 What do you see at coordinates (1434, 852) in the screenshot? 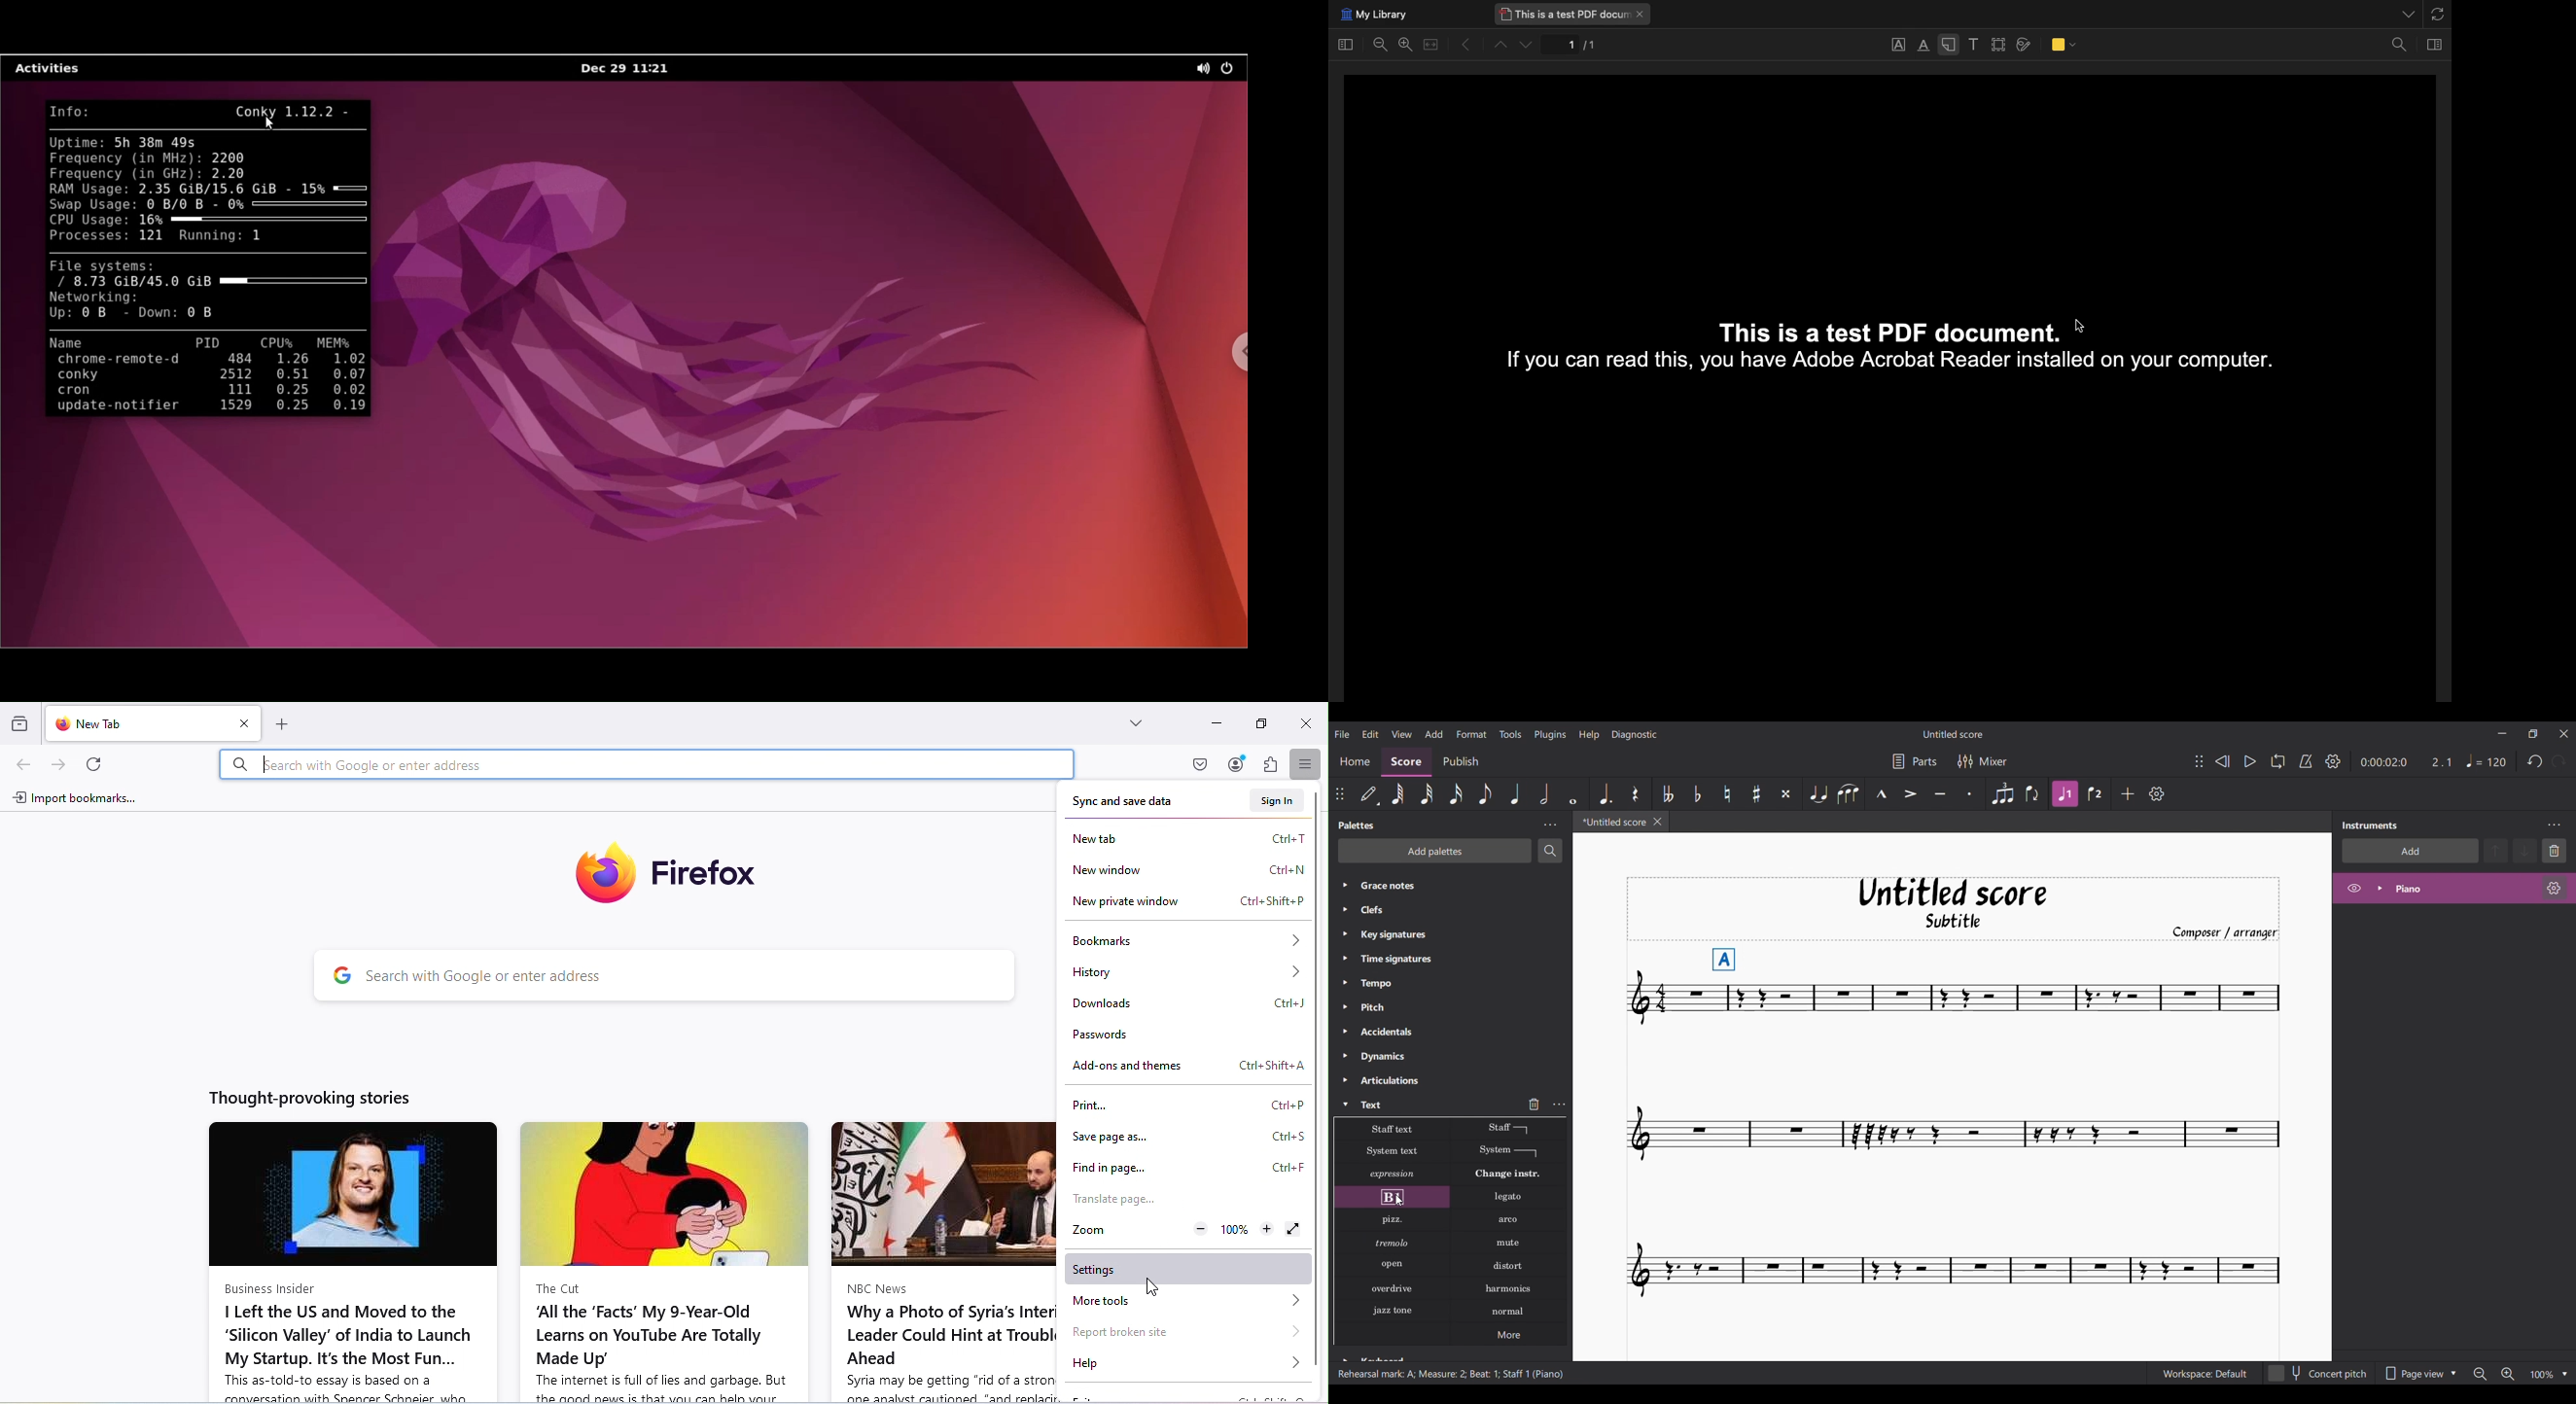
I see `Add palettes` at bounding box center [1434, 852].